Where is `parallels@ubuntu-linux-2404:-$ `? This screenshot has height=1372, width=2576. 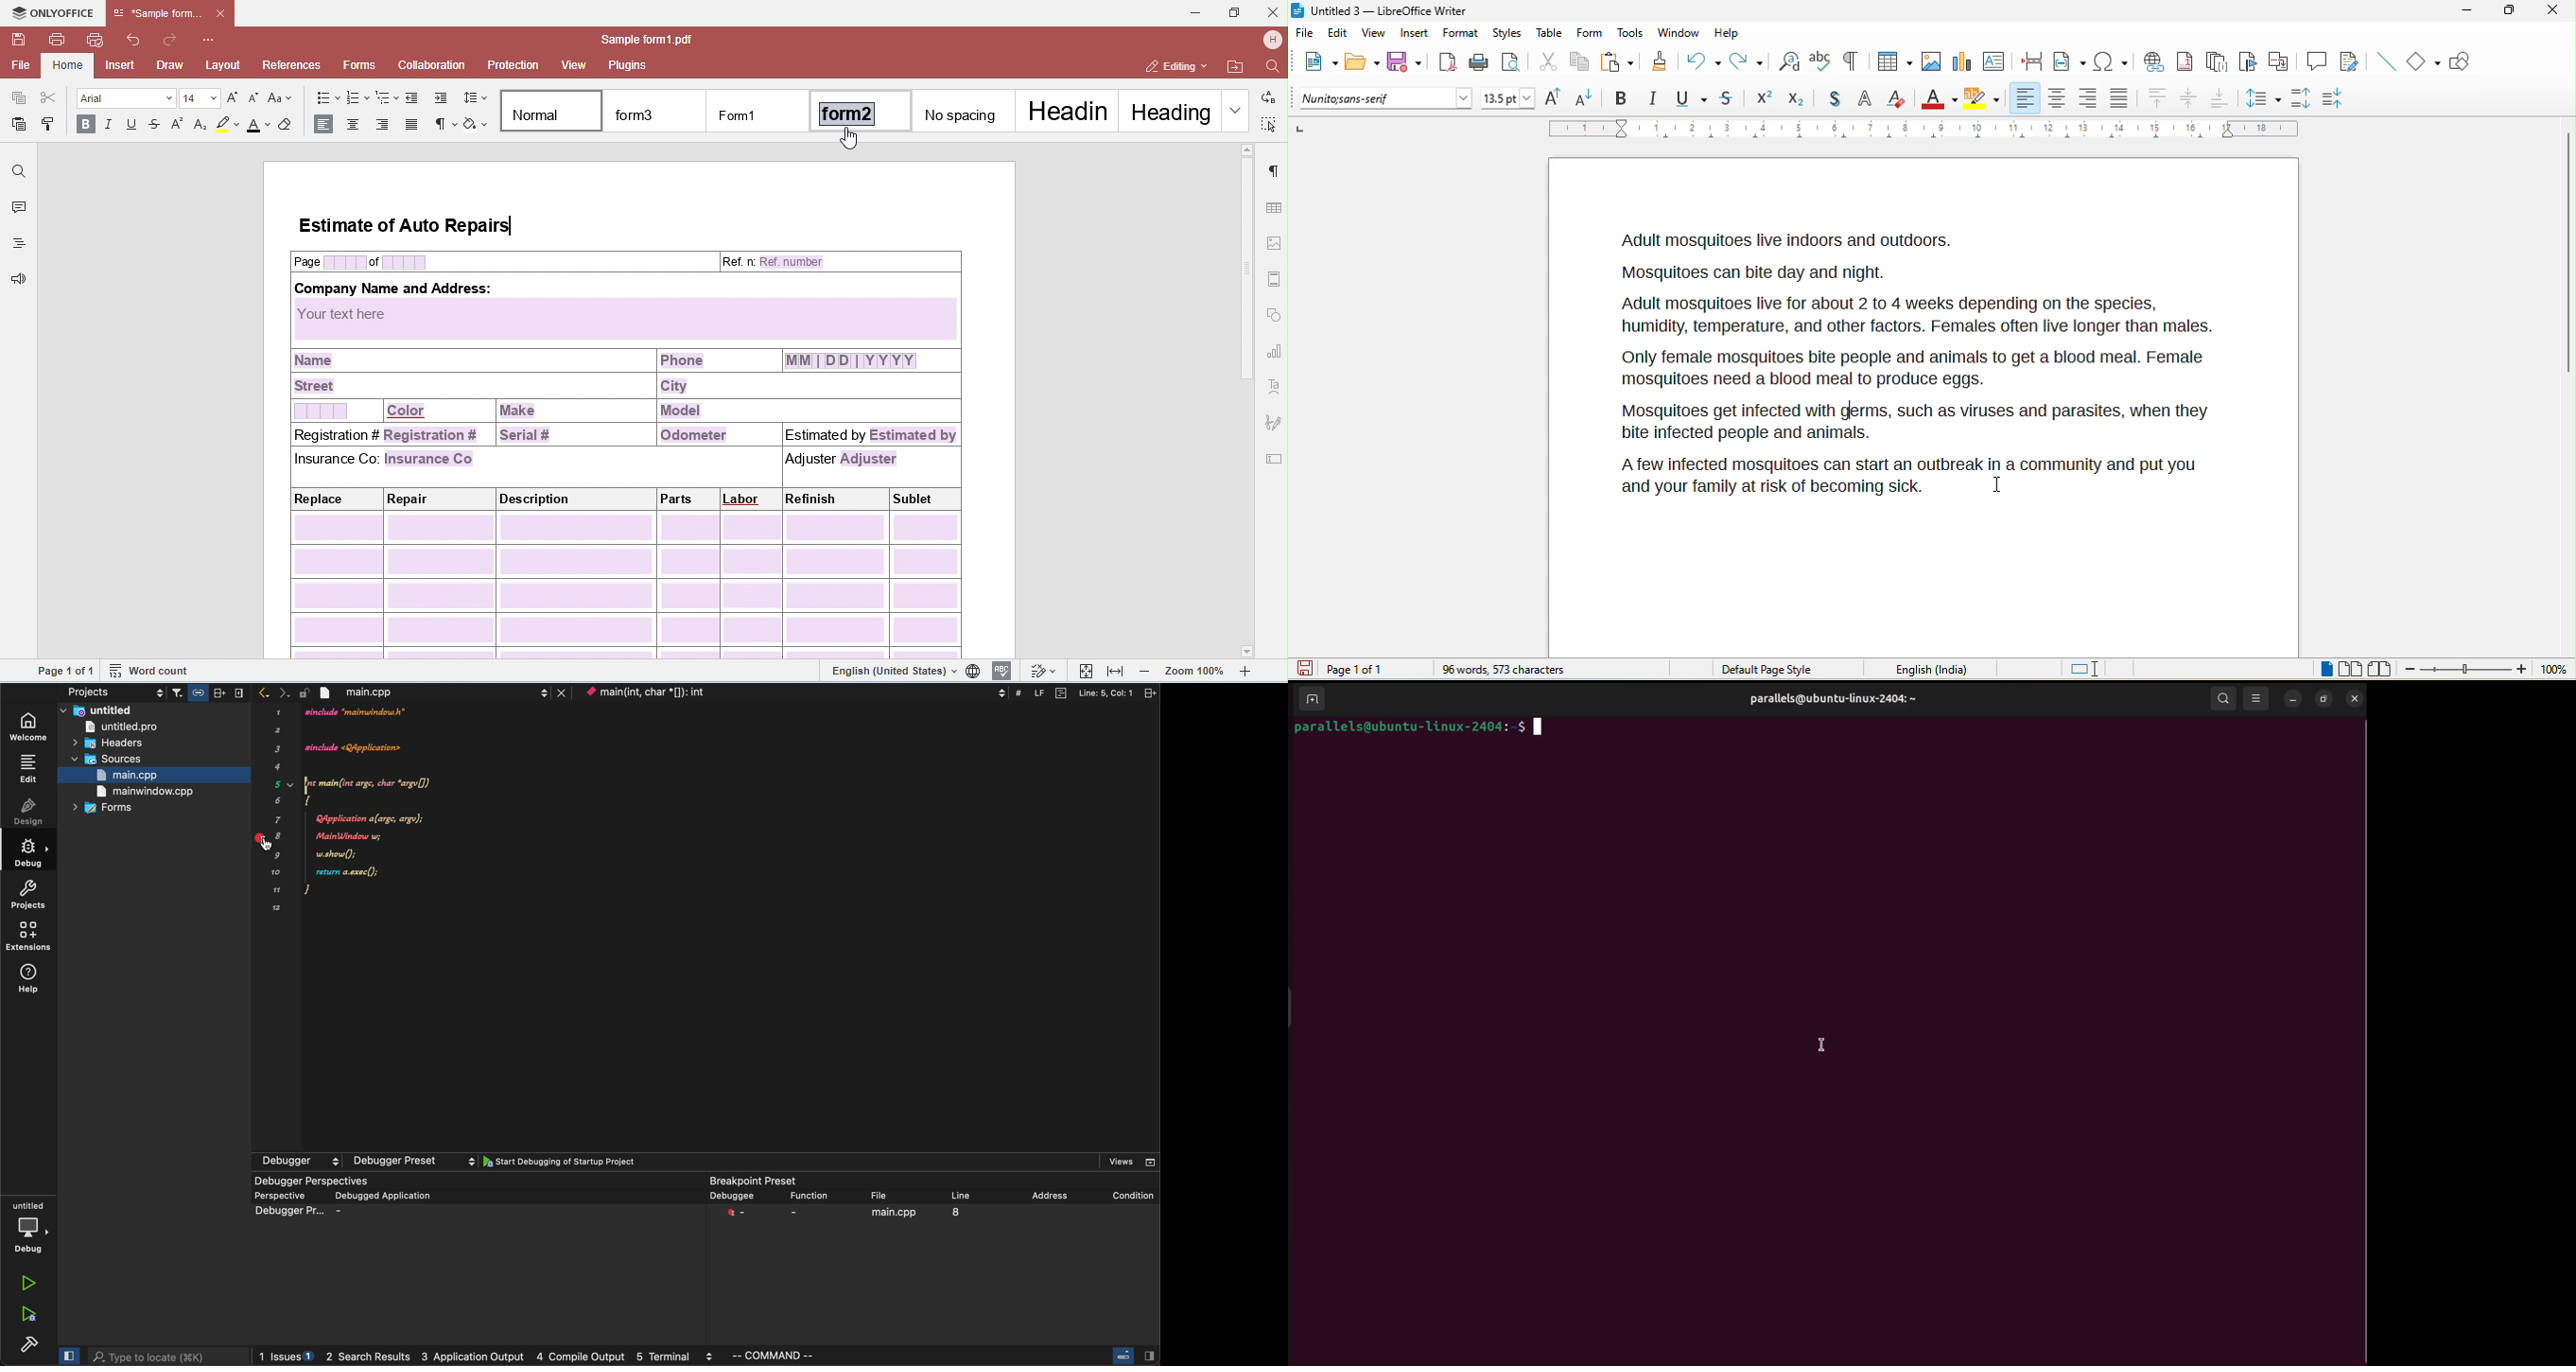
parallels@ubuntu-linux-2404:-$  is located at coordinates (1432, 729).